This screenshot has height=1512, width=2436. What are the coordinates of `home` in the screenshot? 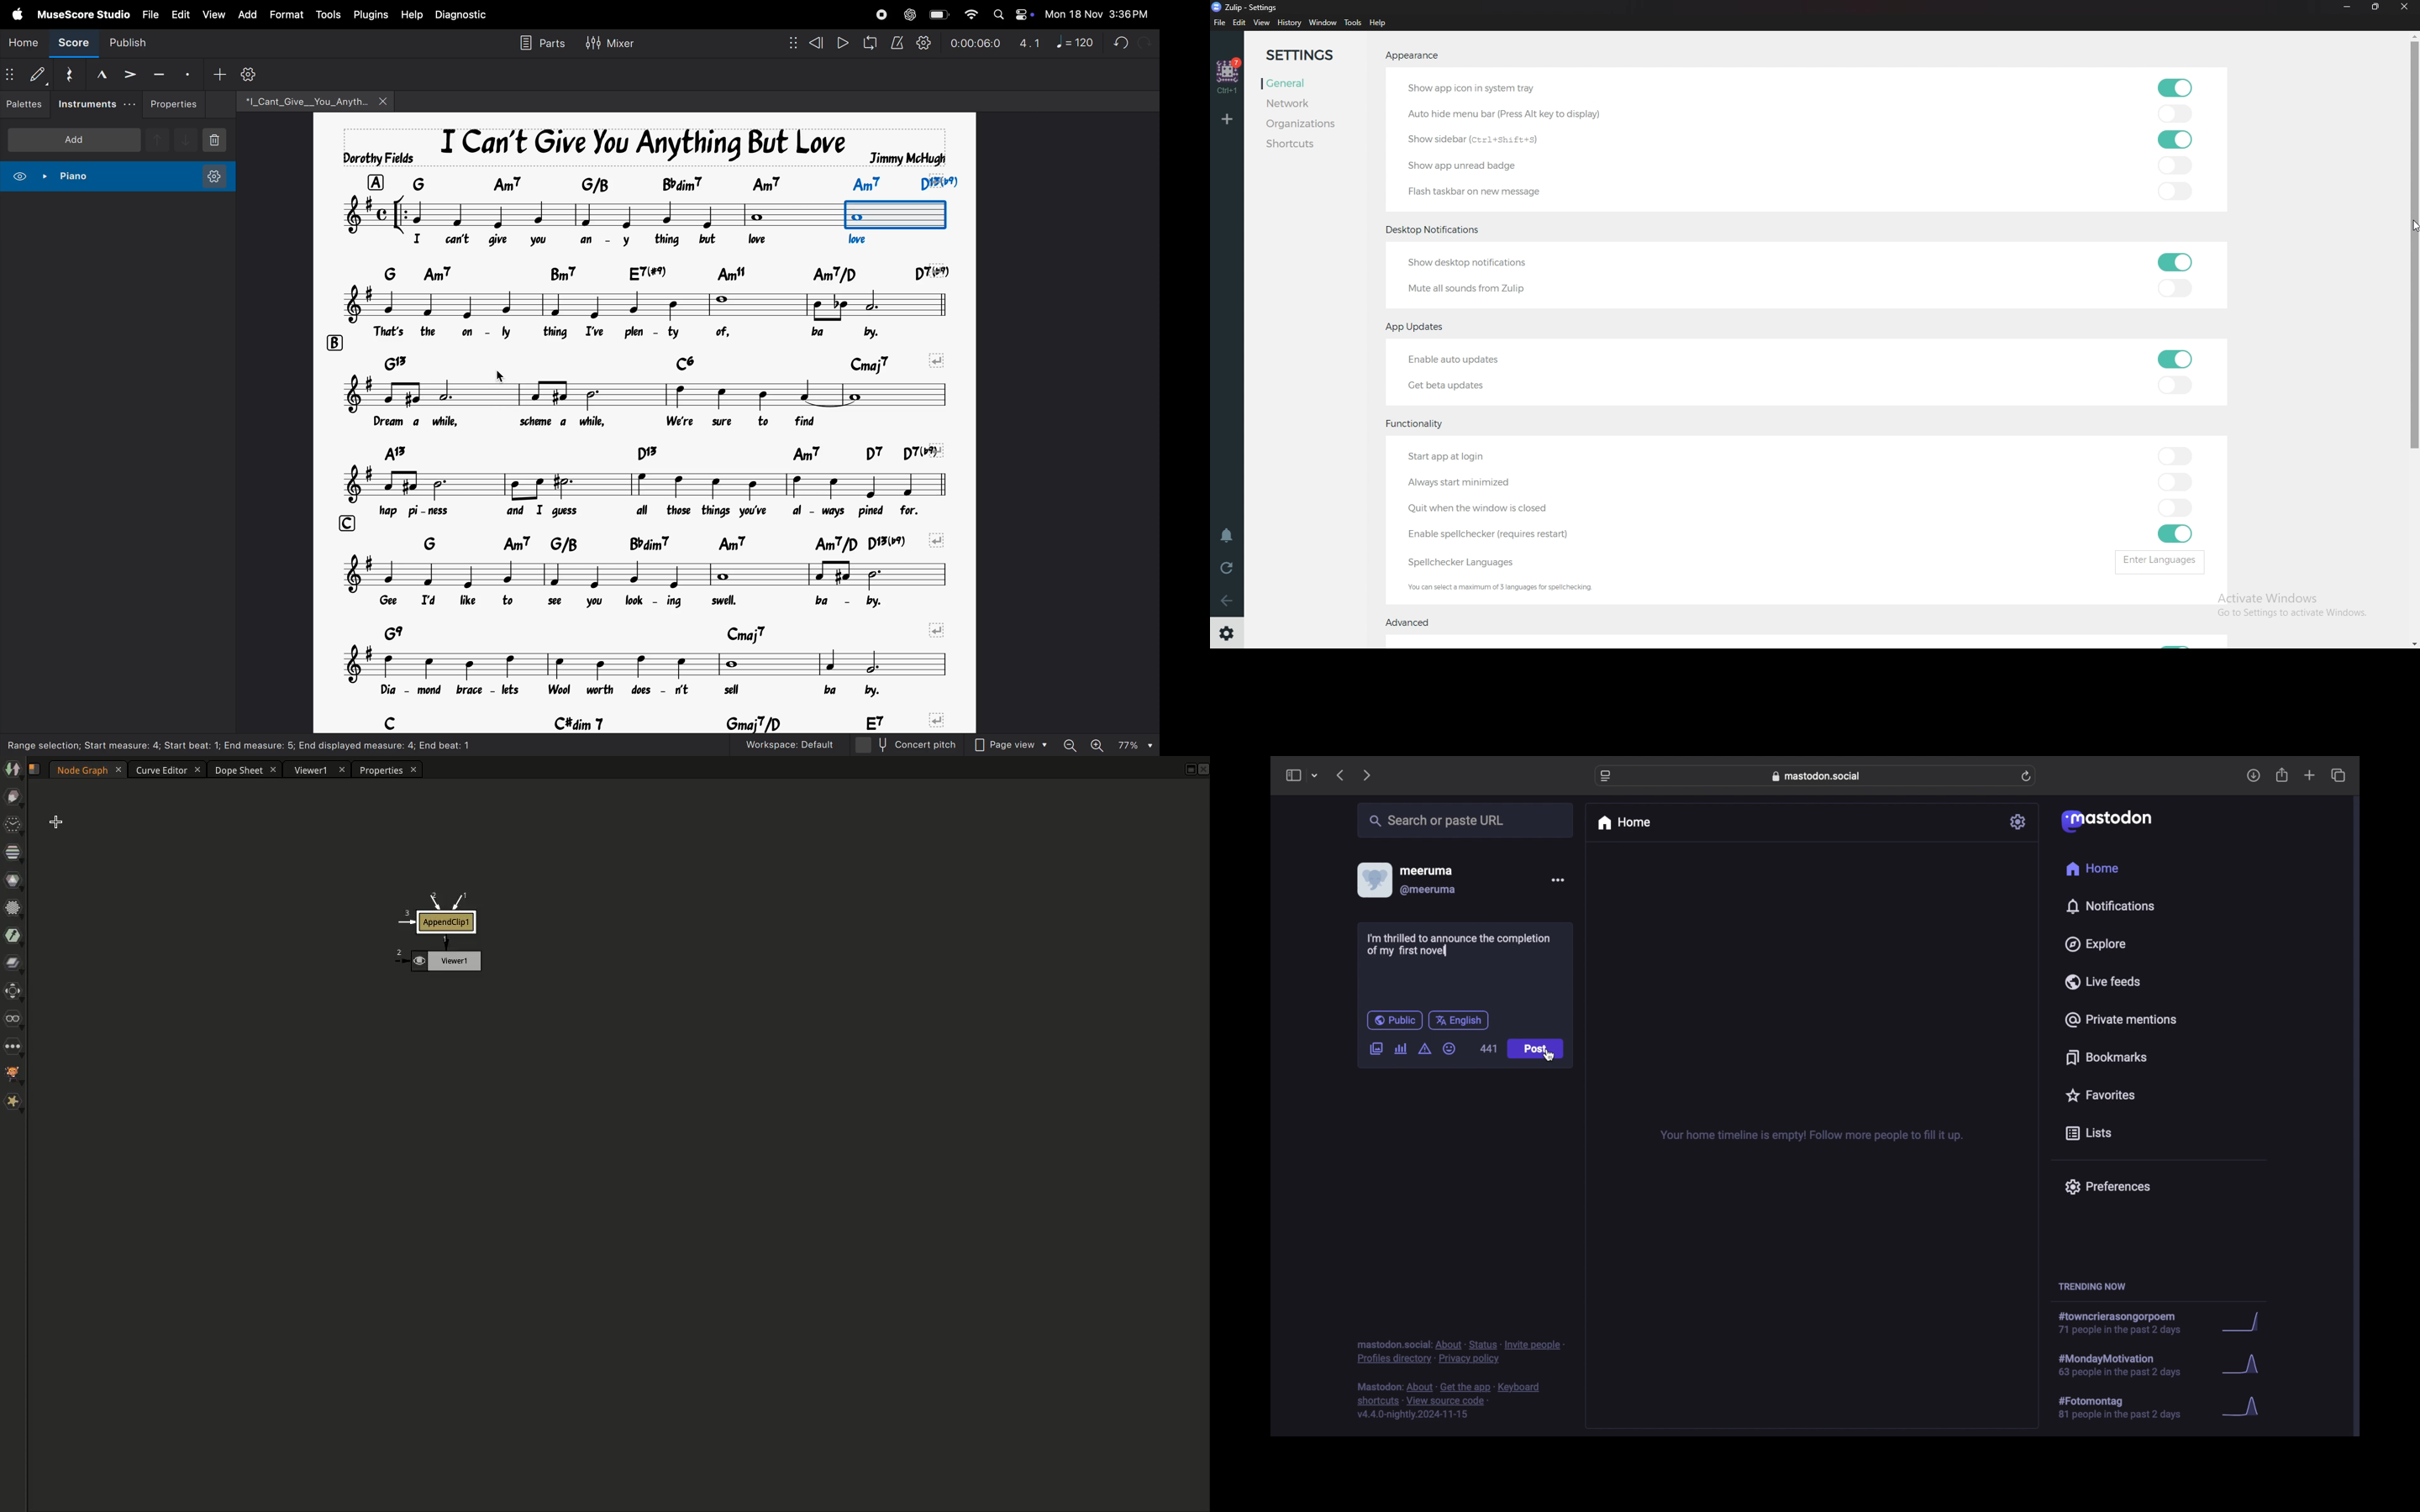 It's located at (1623, 823).